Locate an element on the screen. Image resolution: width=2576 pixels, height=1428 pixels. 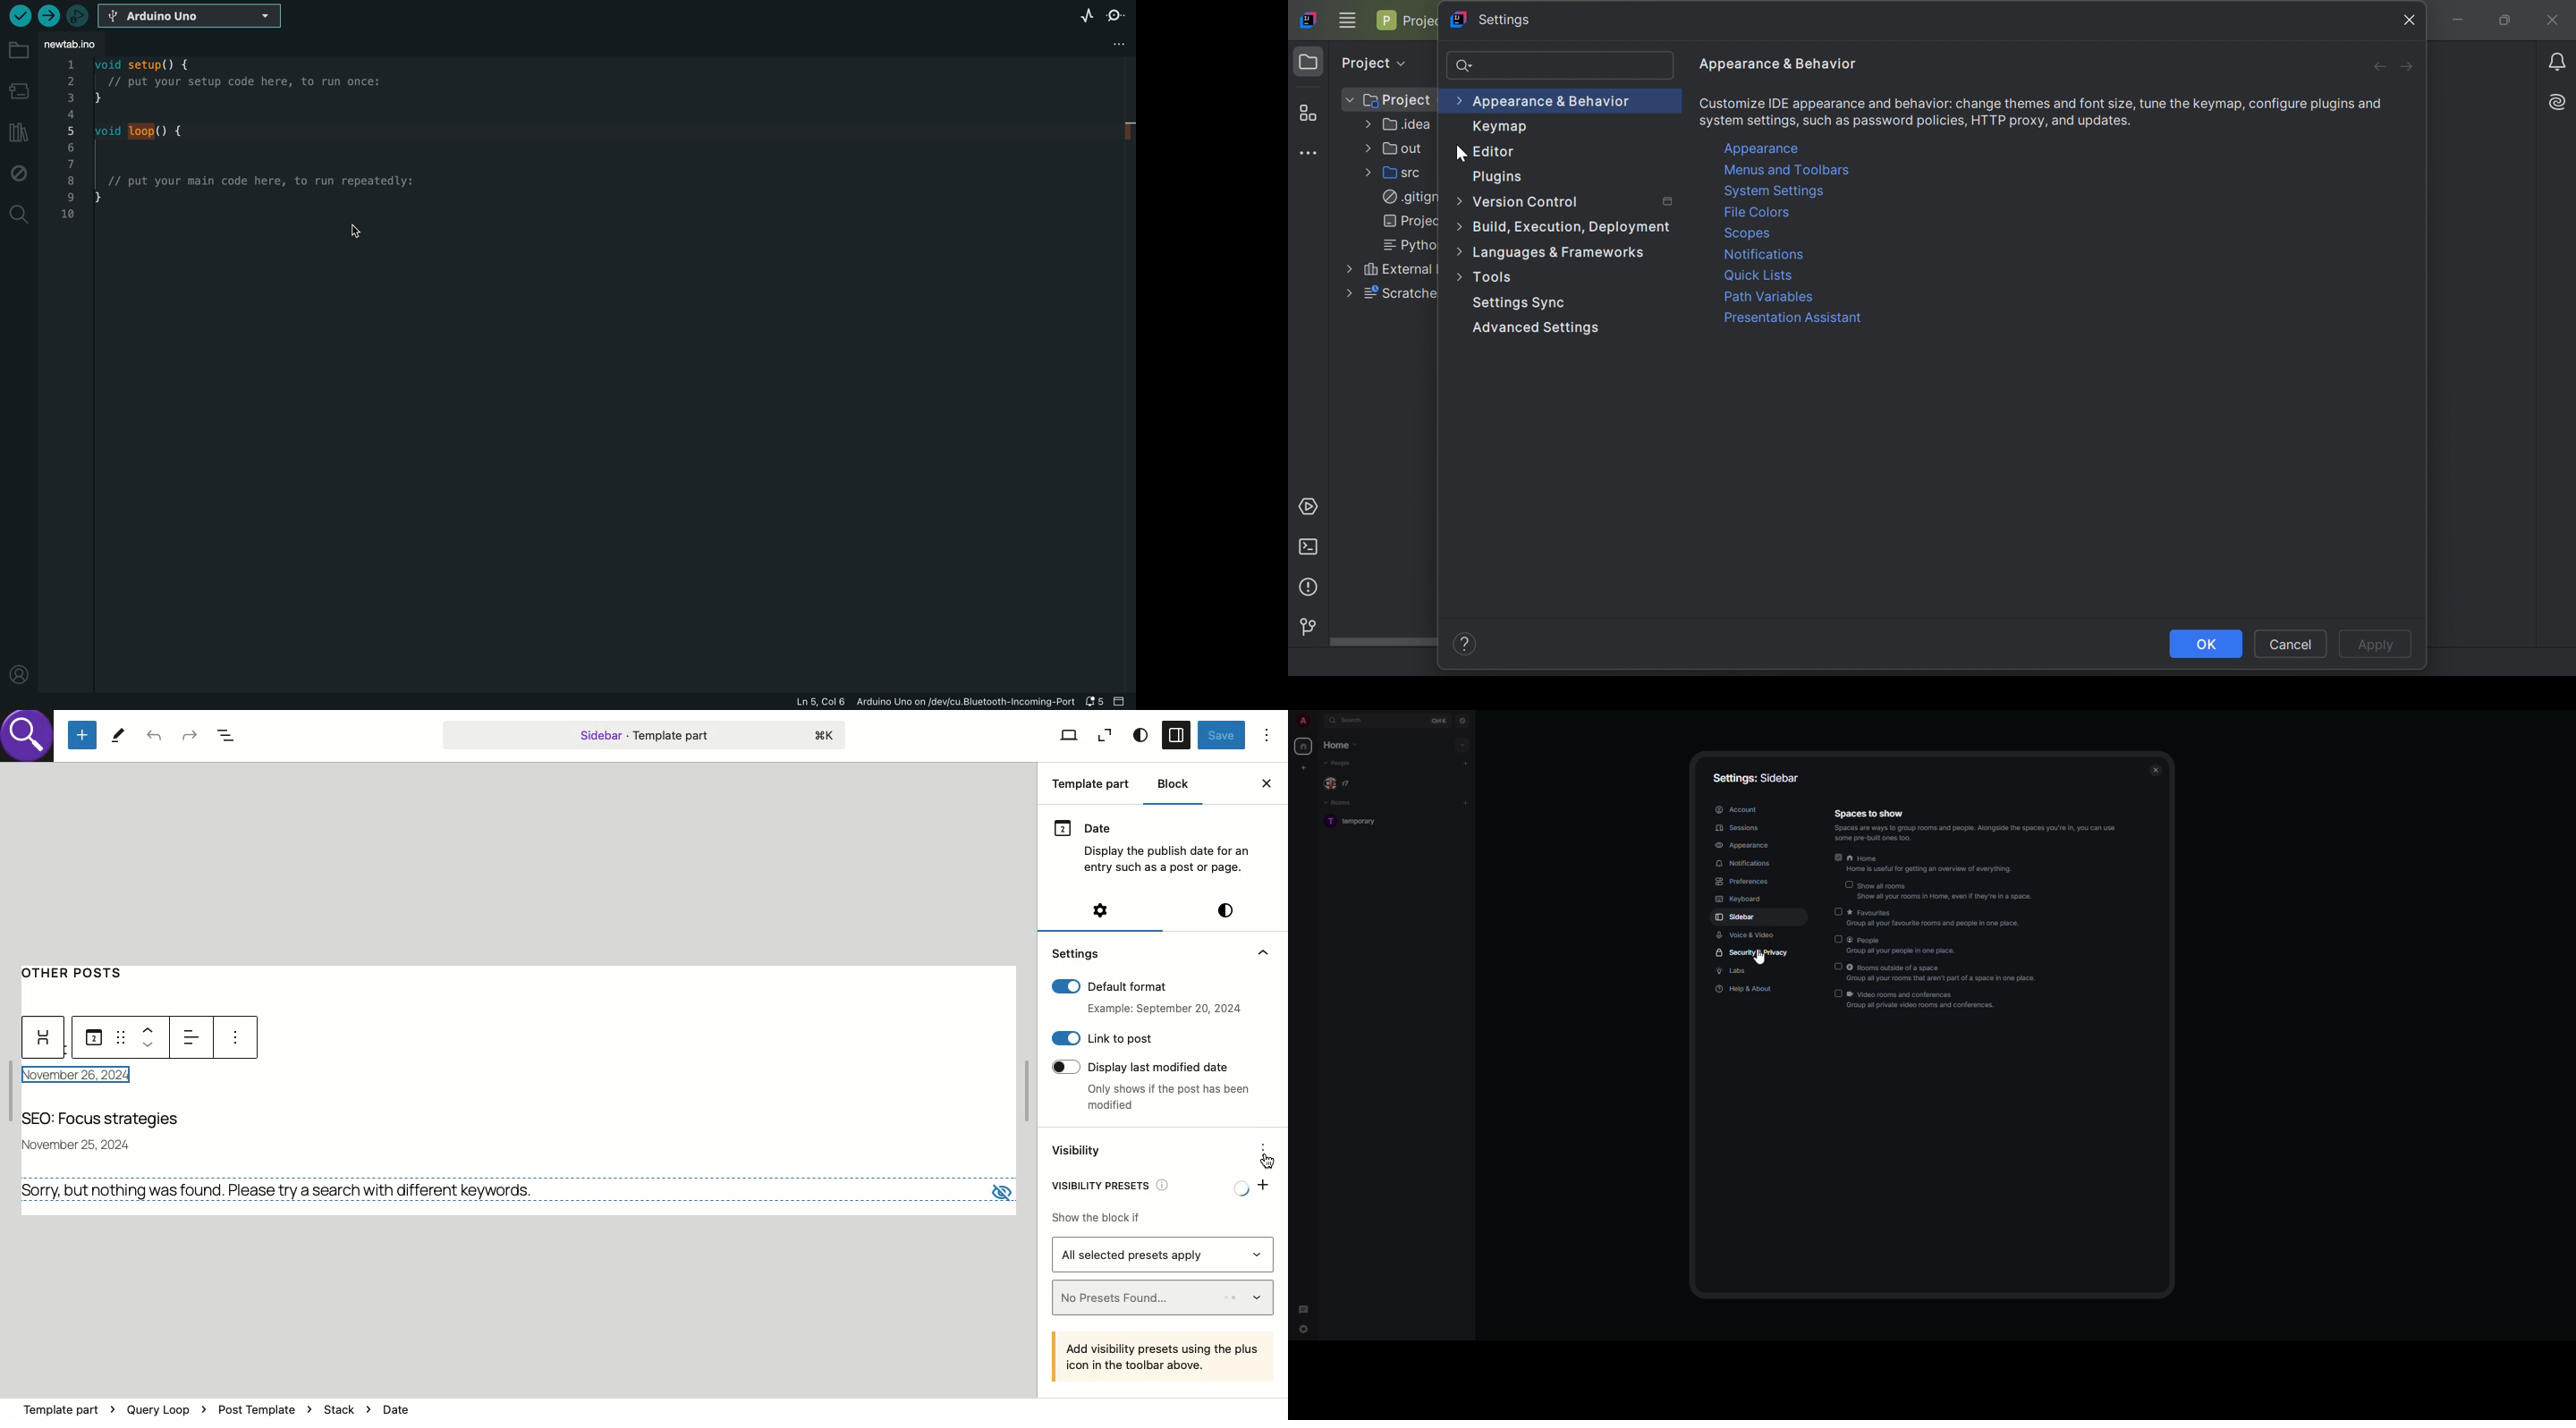
Date is located at coordinates (1156, 845).